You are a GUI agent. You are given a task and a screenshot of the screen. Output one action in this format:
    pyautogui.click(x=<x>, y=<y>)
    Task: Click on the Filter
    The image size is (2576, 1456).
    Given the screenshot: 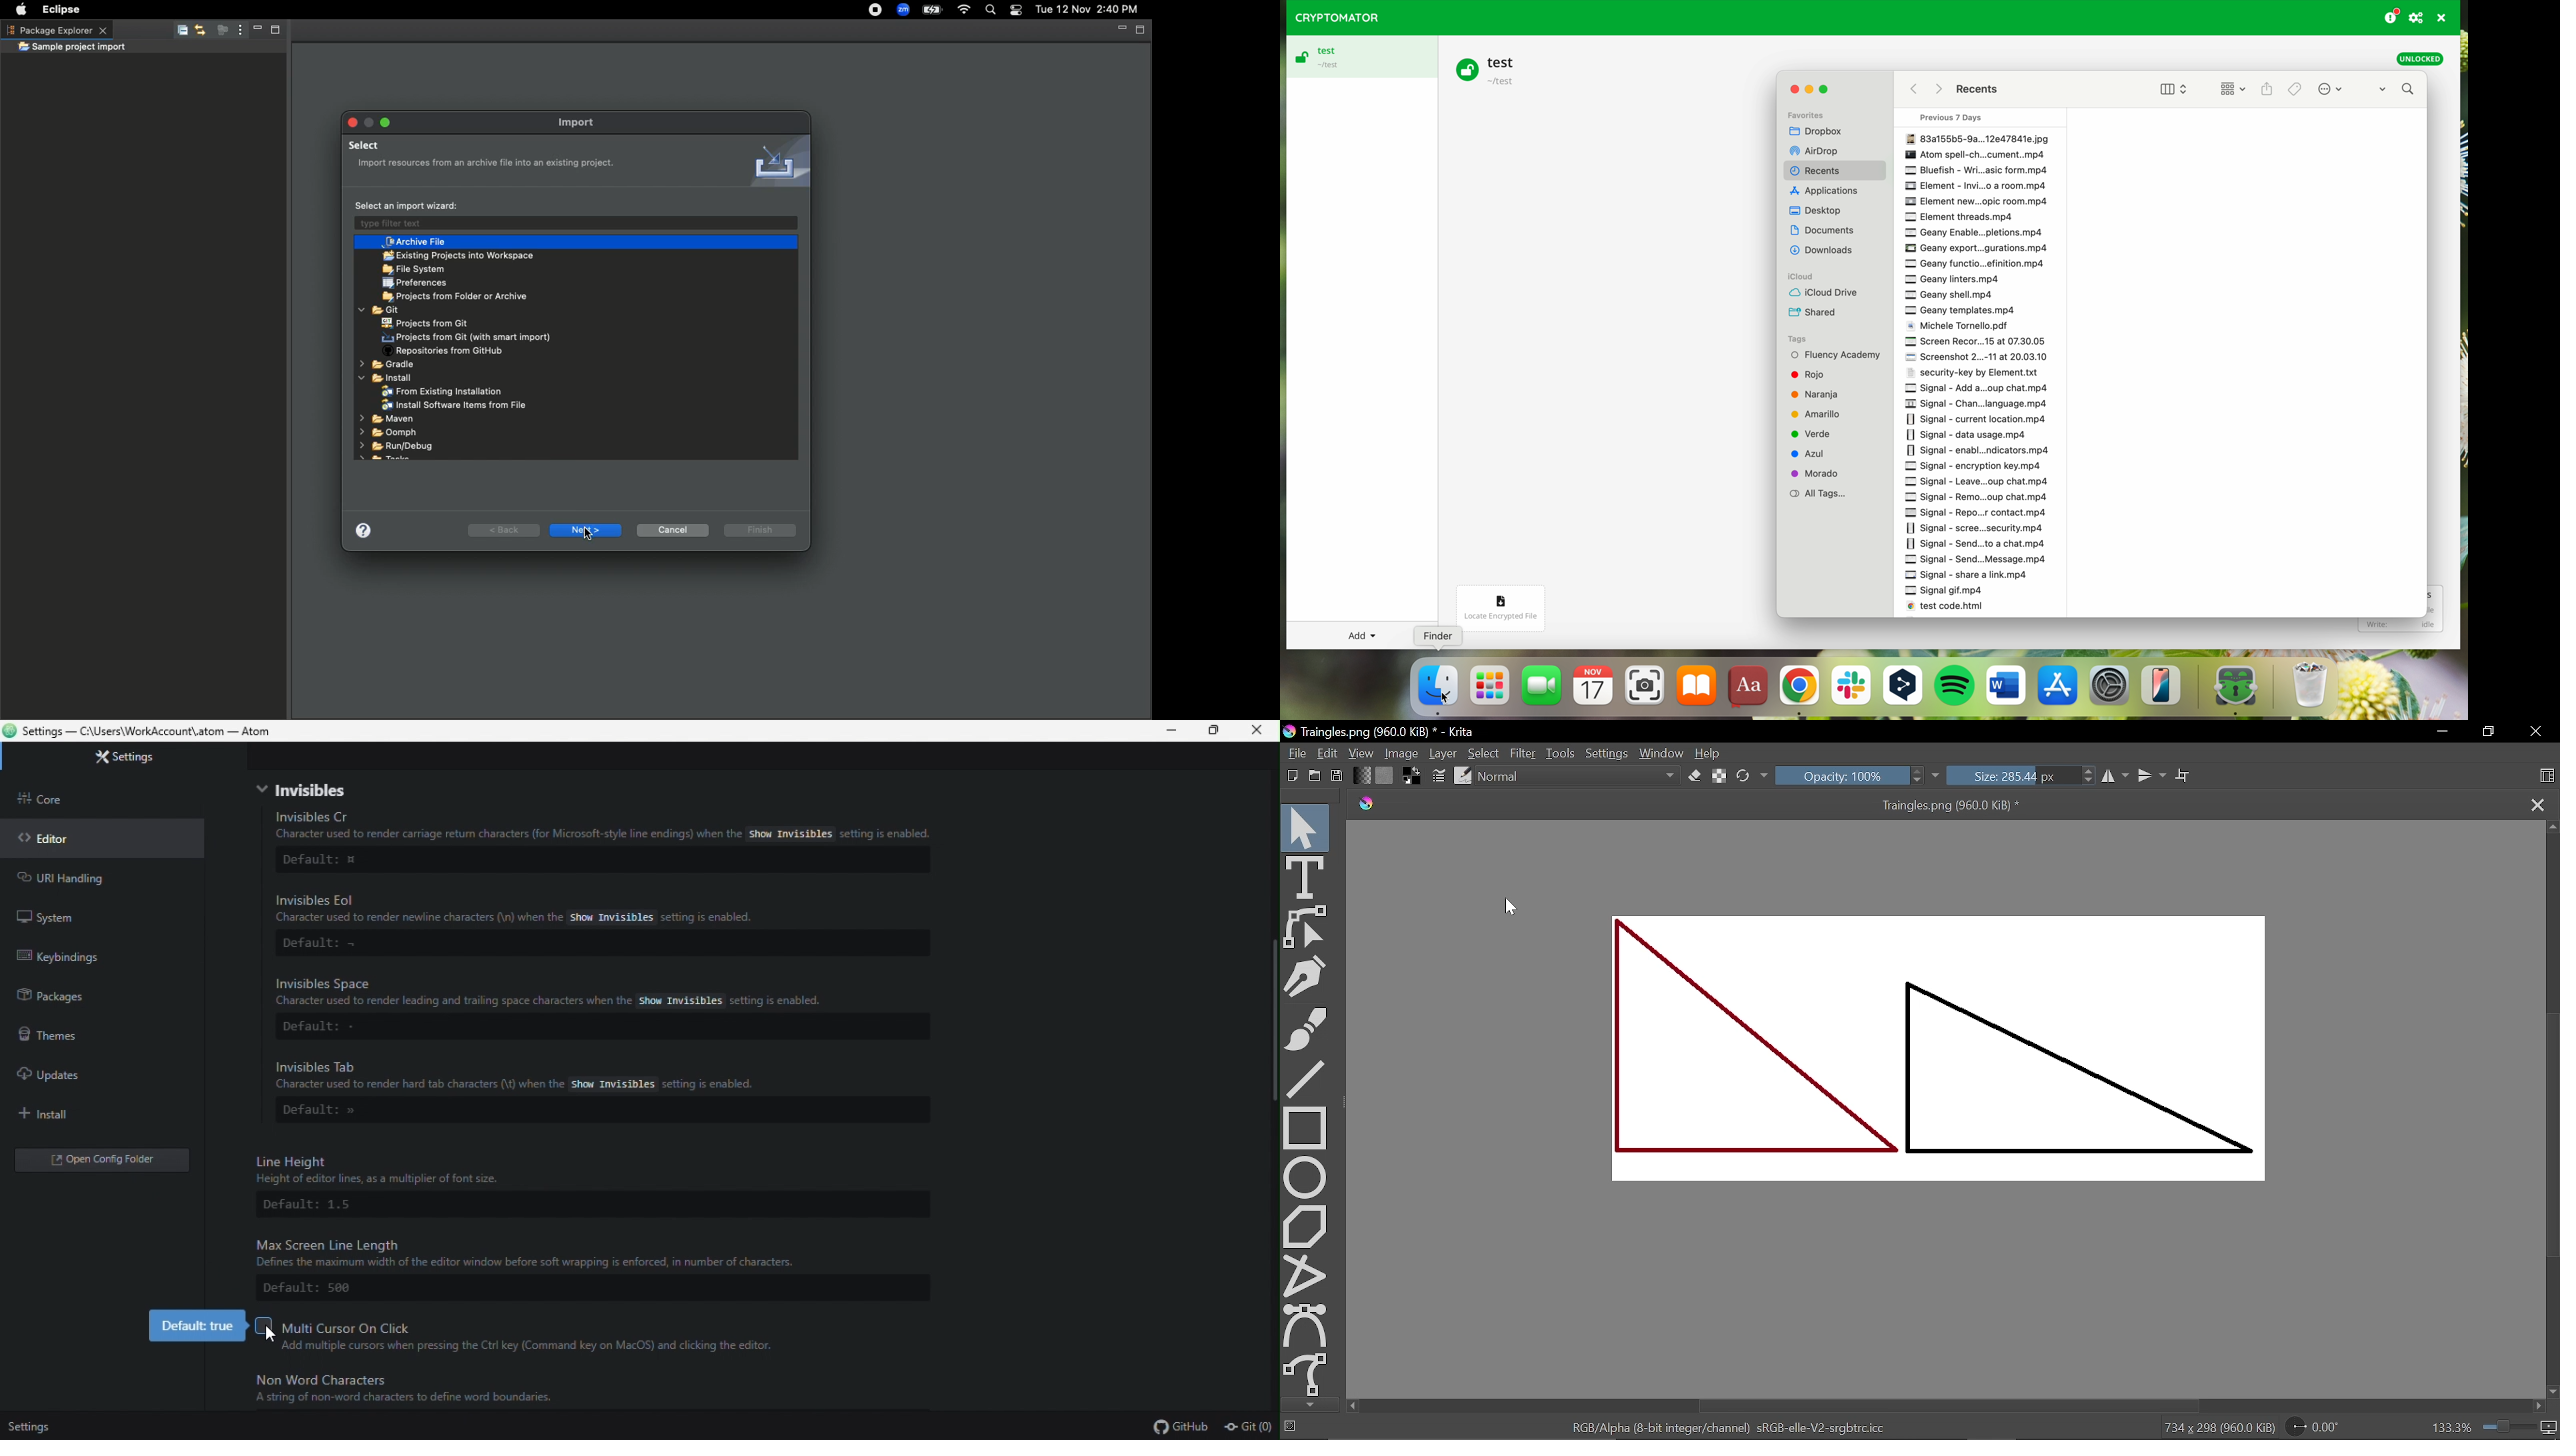 What is the action you would take?
    pyautogui.click(x=1524, y=751)
    